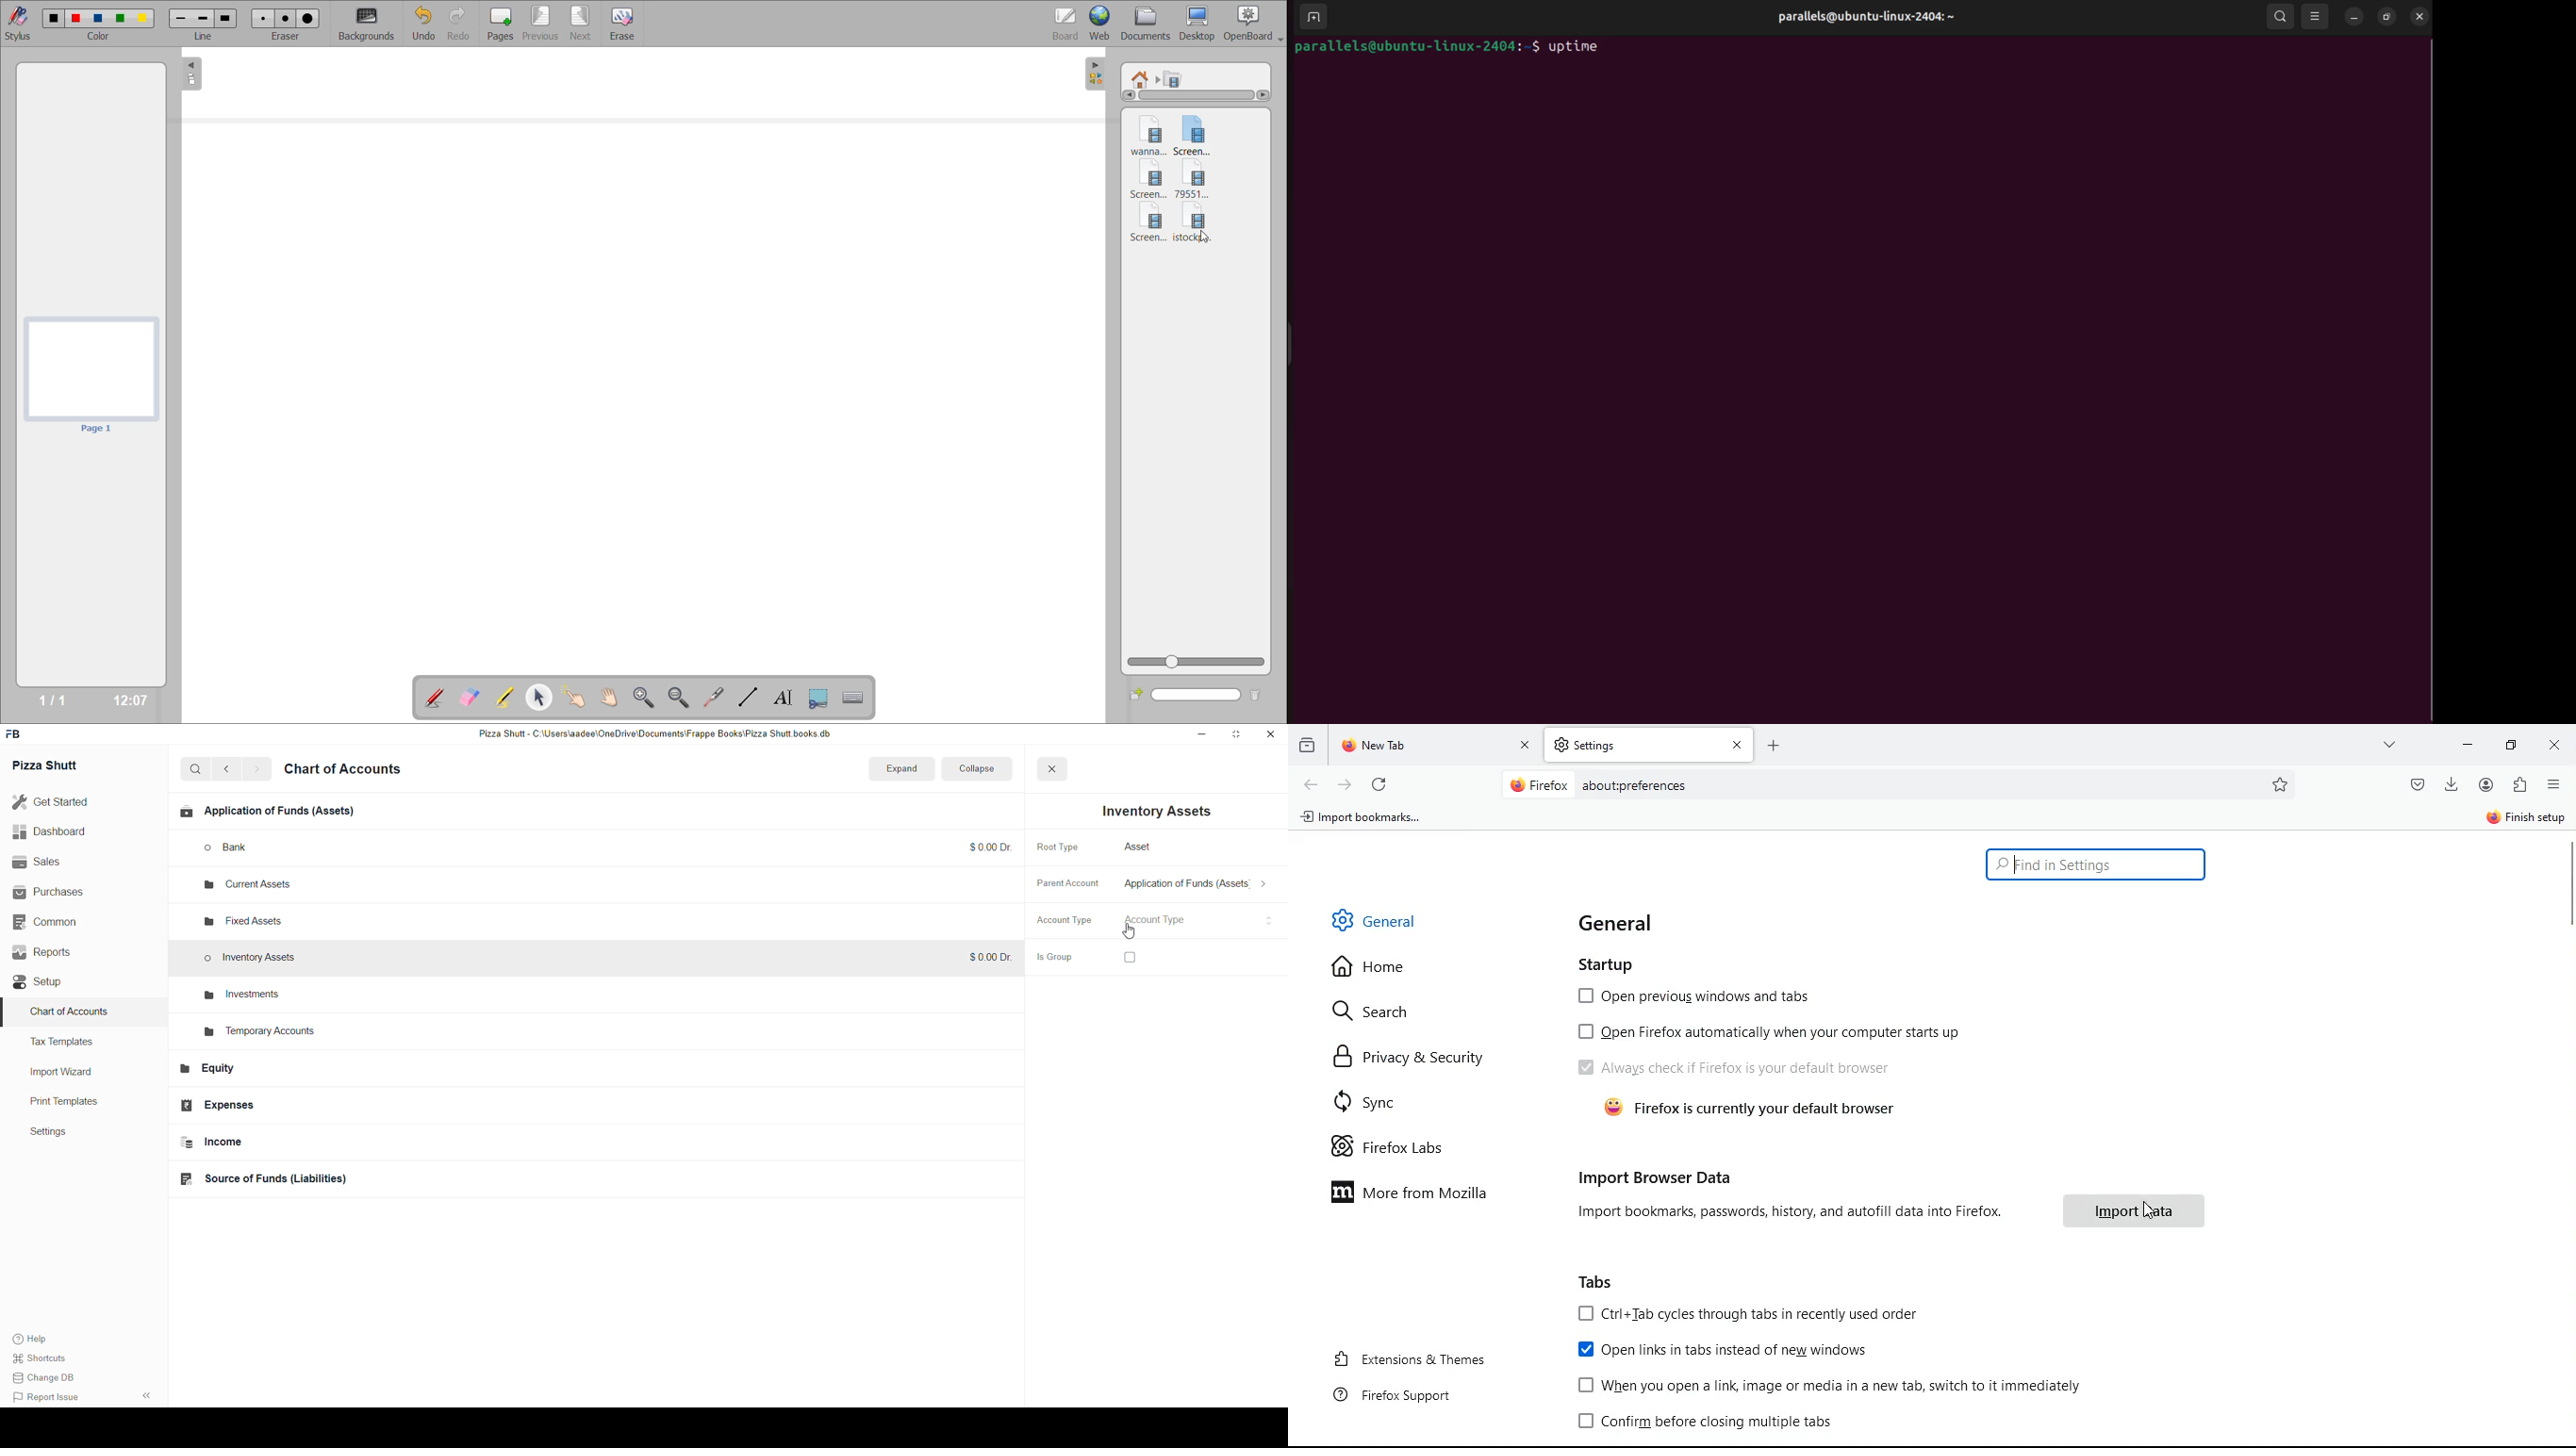 Image resolution: width=2576 pixels, height=1456 pixels. What do you see at coordinates (61, 1135) in the screenshot?
I see `settings ` at bounding box center [61, 1135].